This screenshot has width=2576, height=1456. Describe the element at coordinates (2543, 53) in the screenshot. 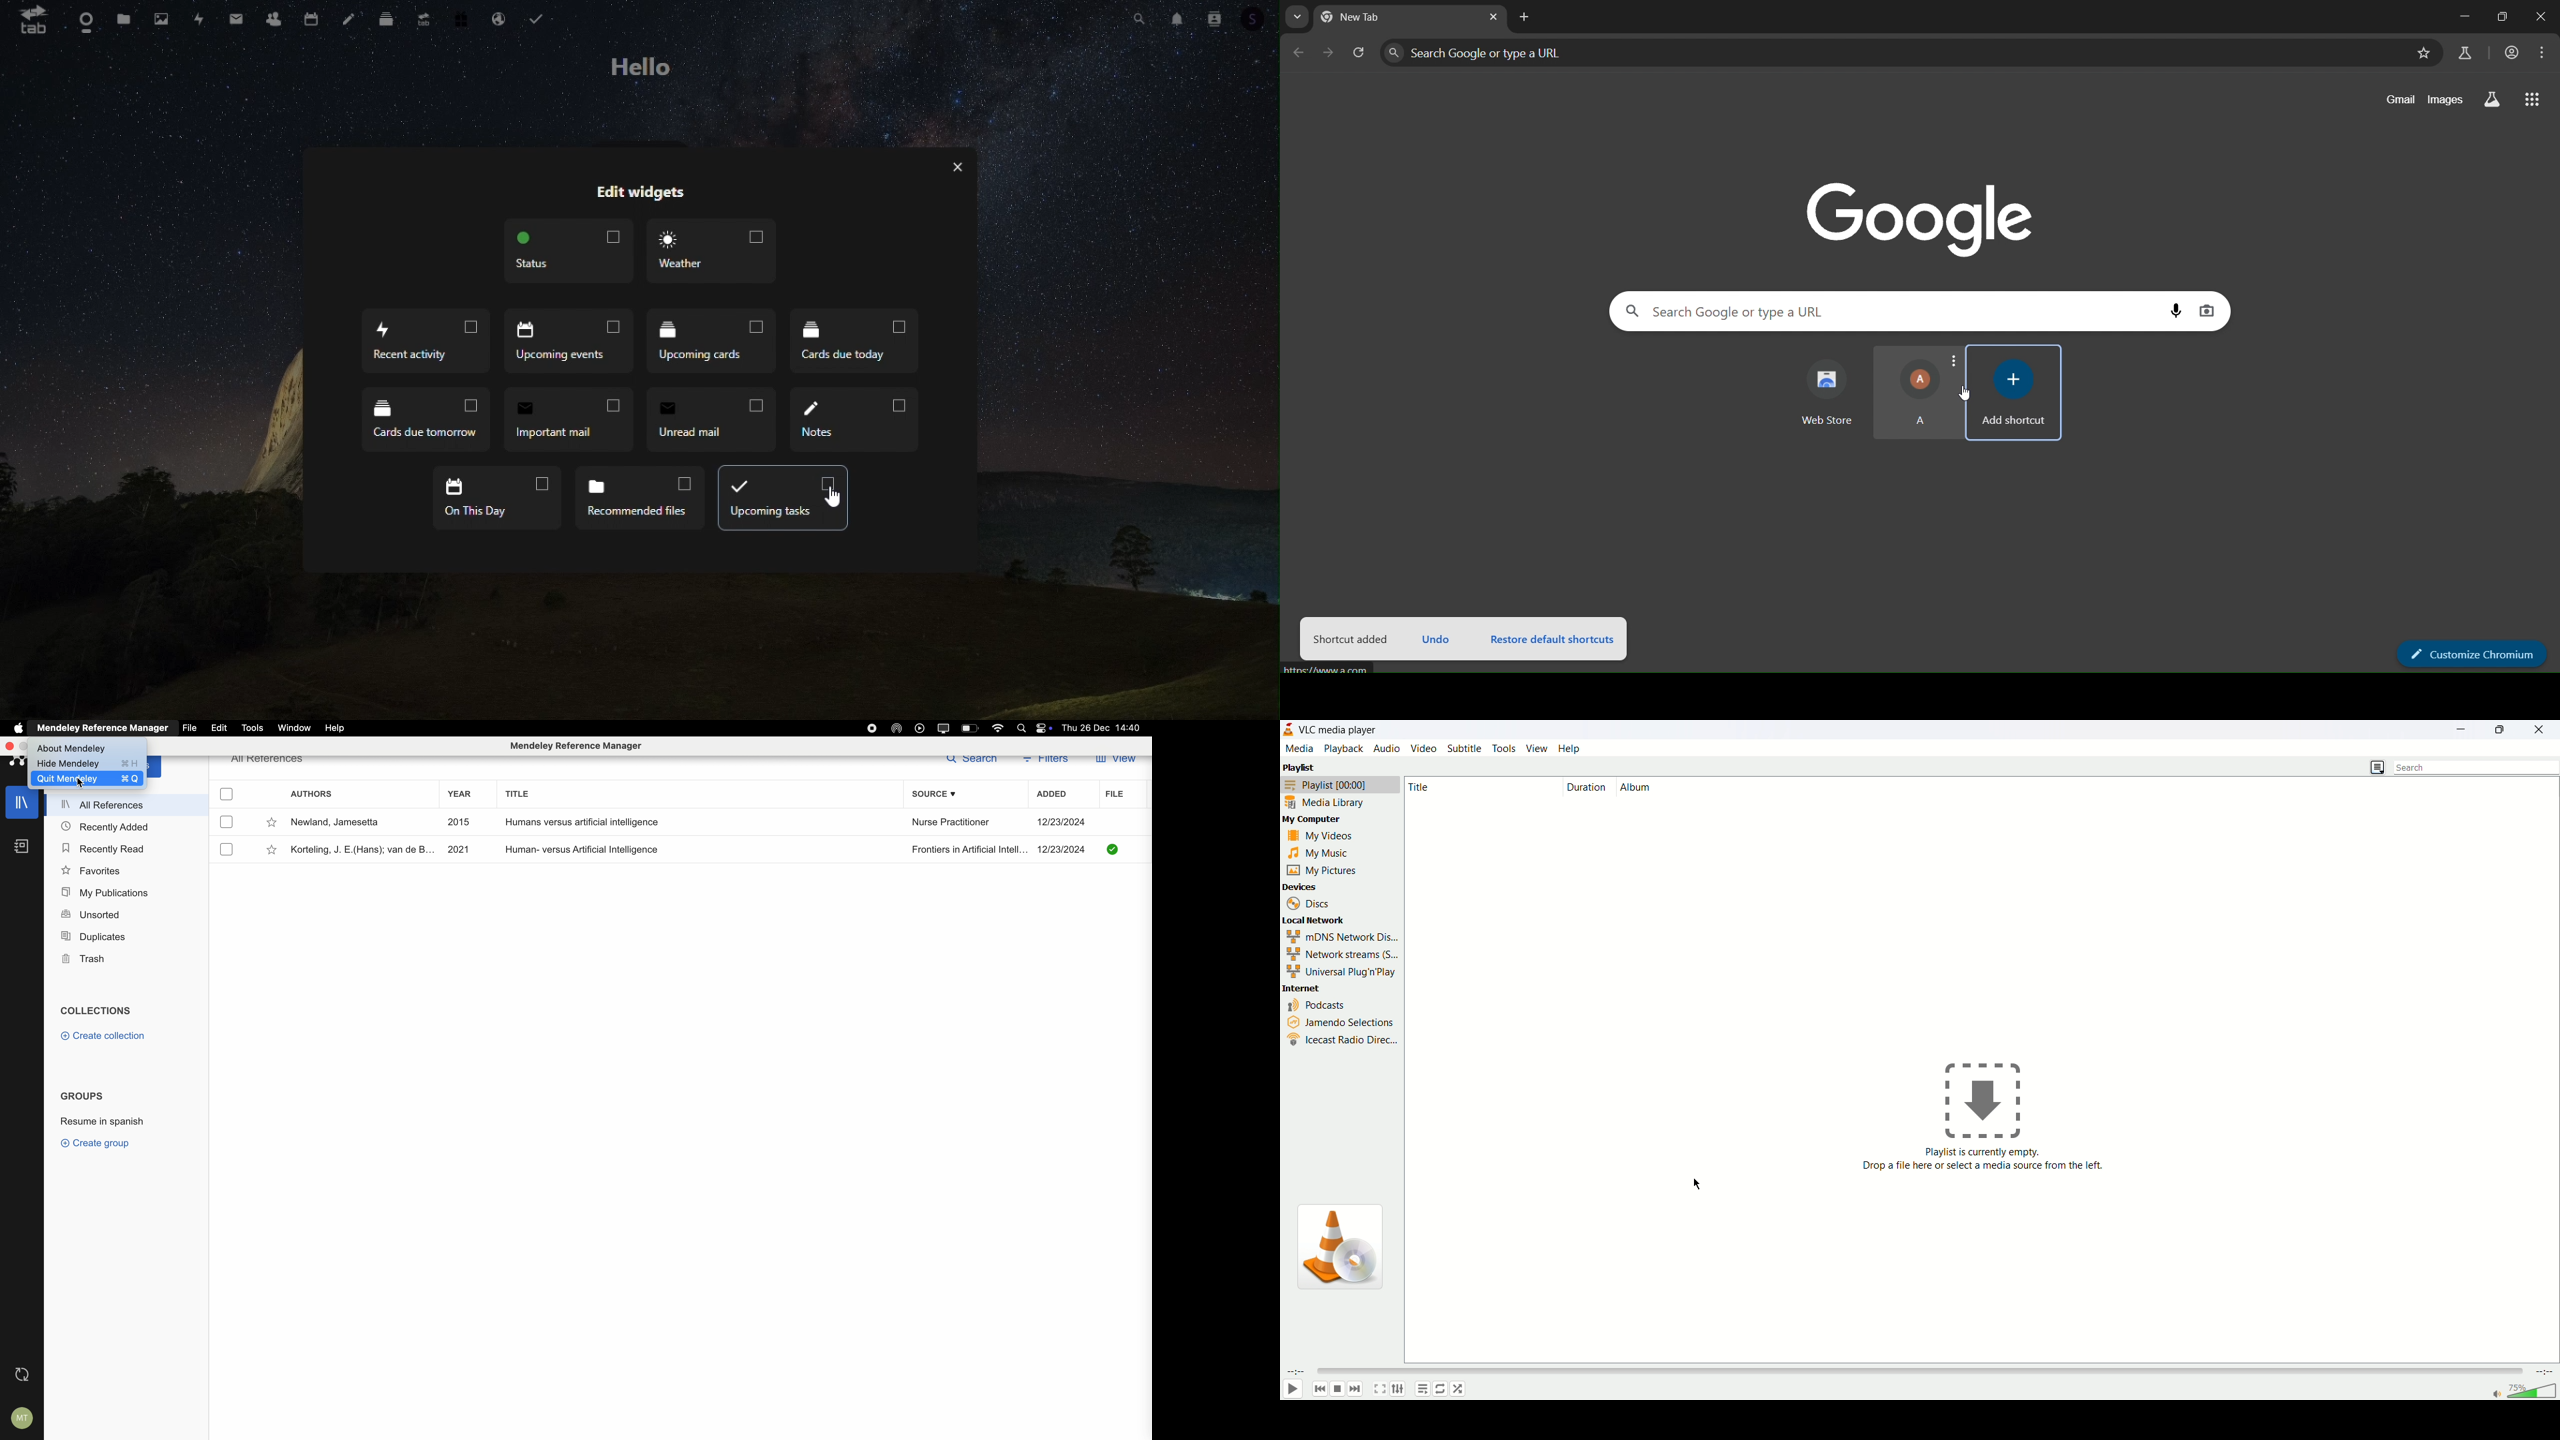

I see `menu` at that location.